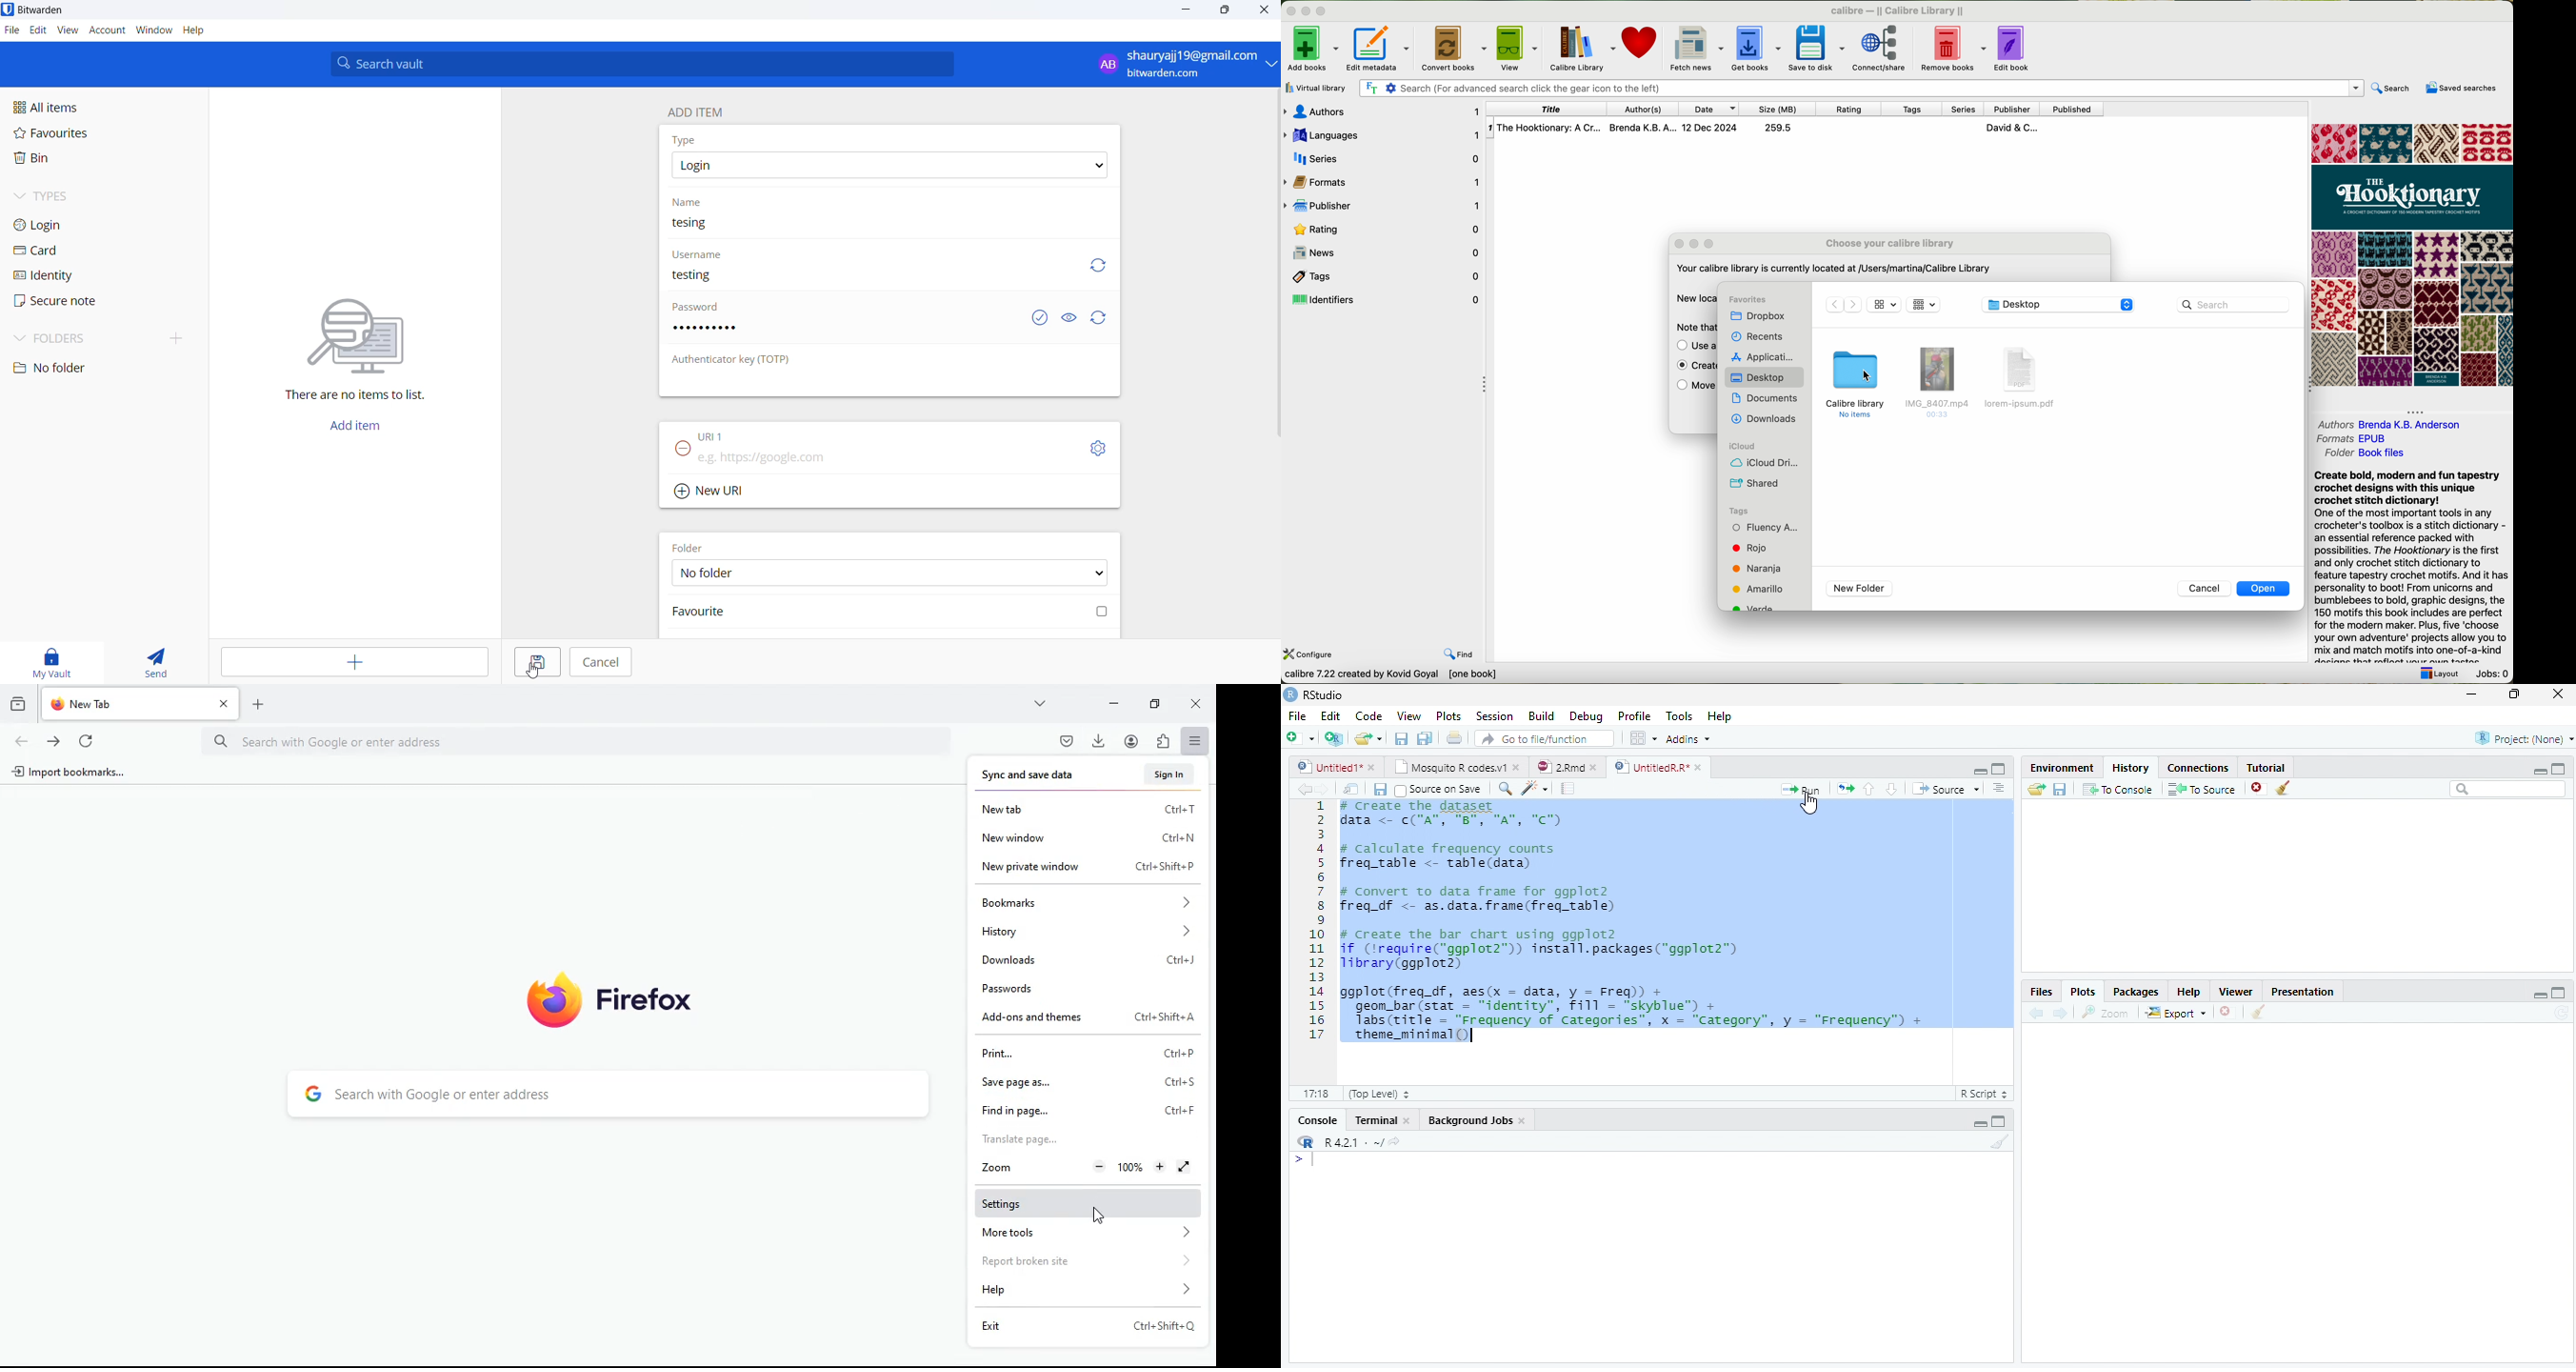  What do you see at coordinates (2393, 88) in the screenshot?
I see `search` at bounding box center [2393, 88].